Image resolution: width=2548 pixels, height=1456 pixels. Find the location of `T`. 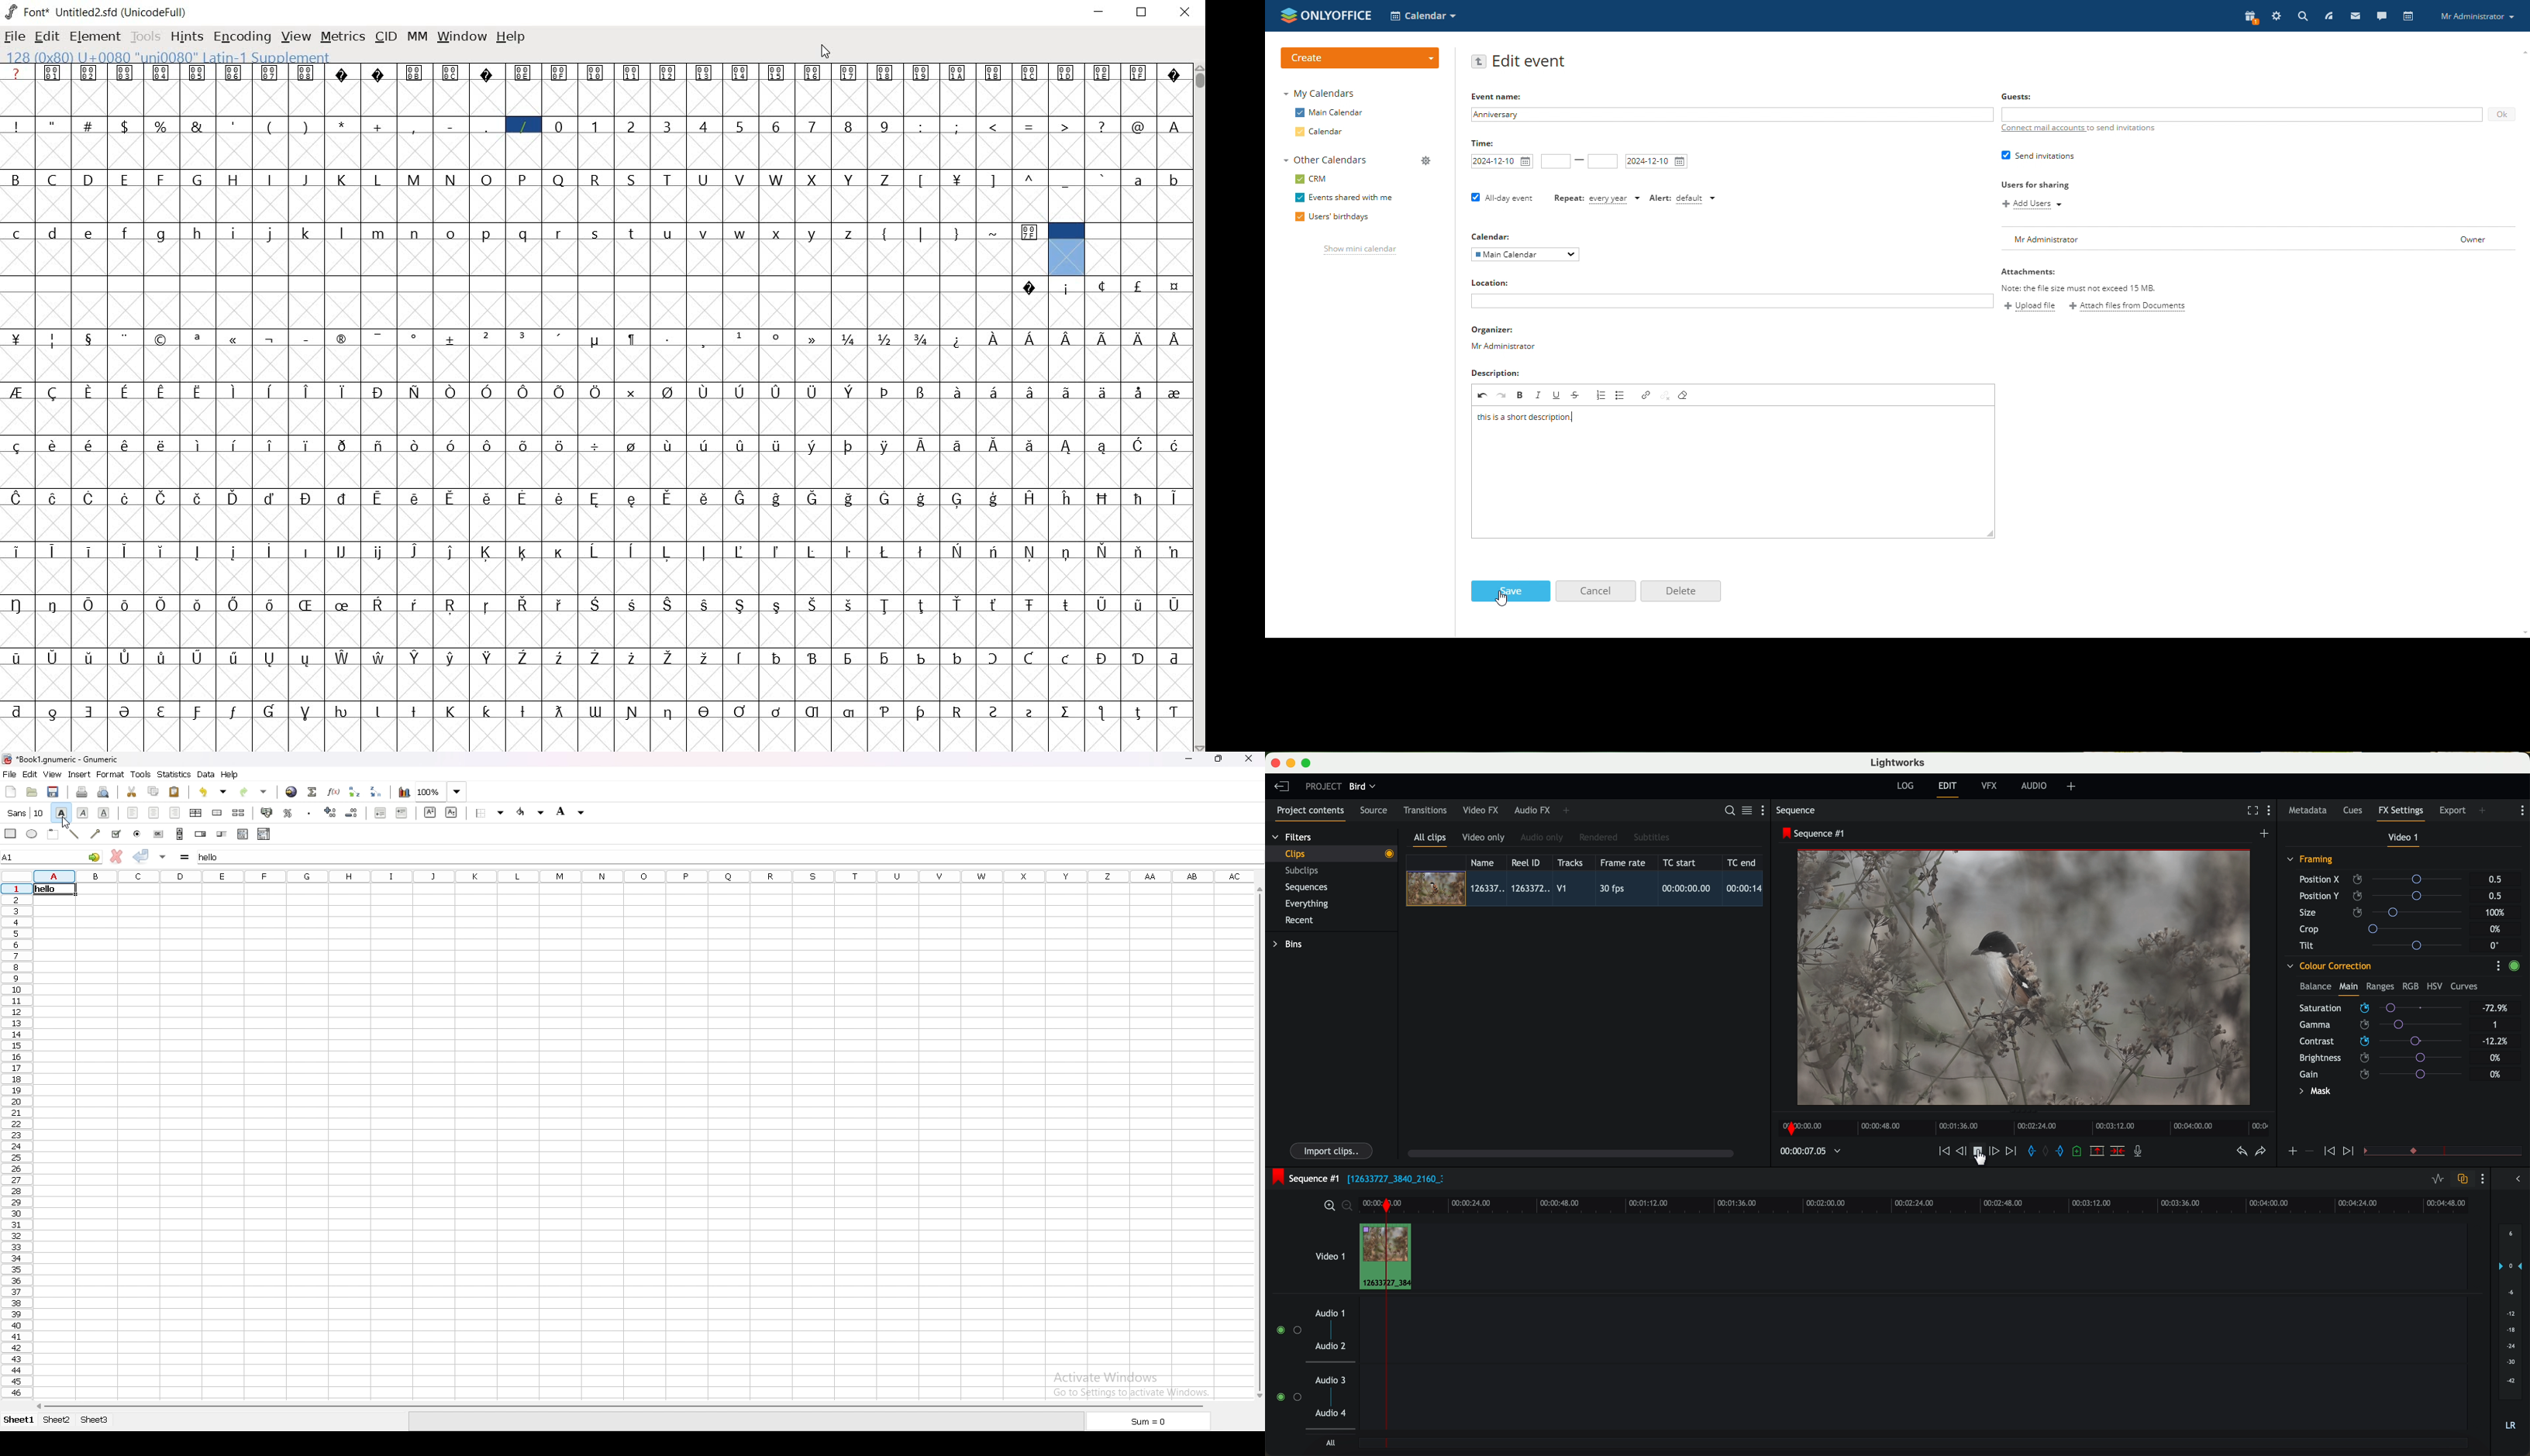

T is located at coordinates (668, 179).